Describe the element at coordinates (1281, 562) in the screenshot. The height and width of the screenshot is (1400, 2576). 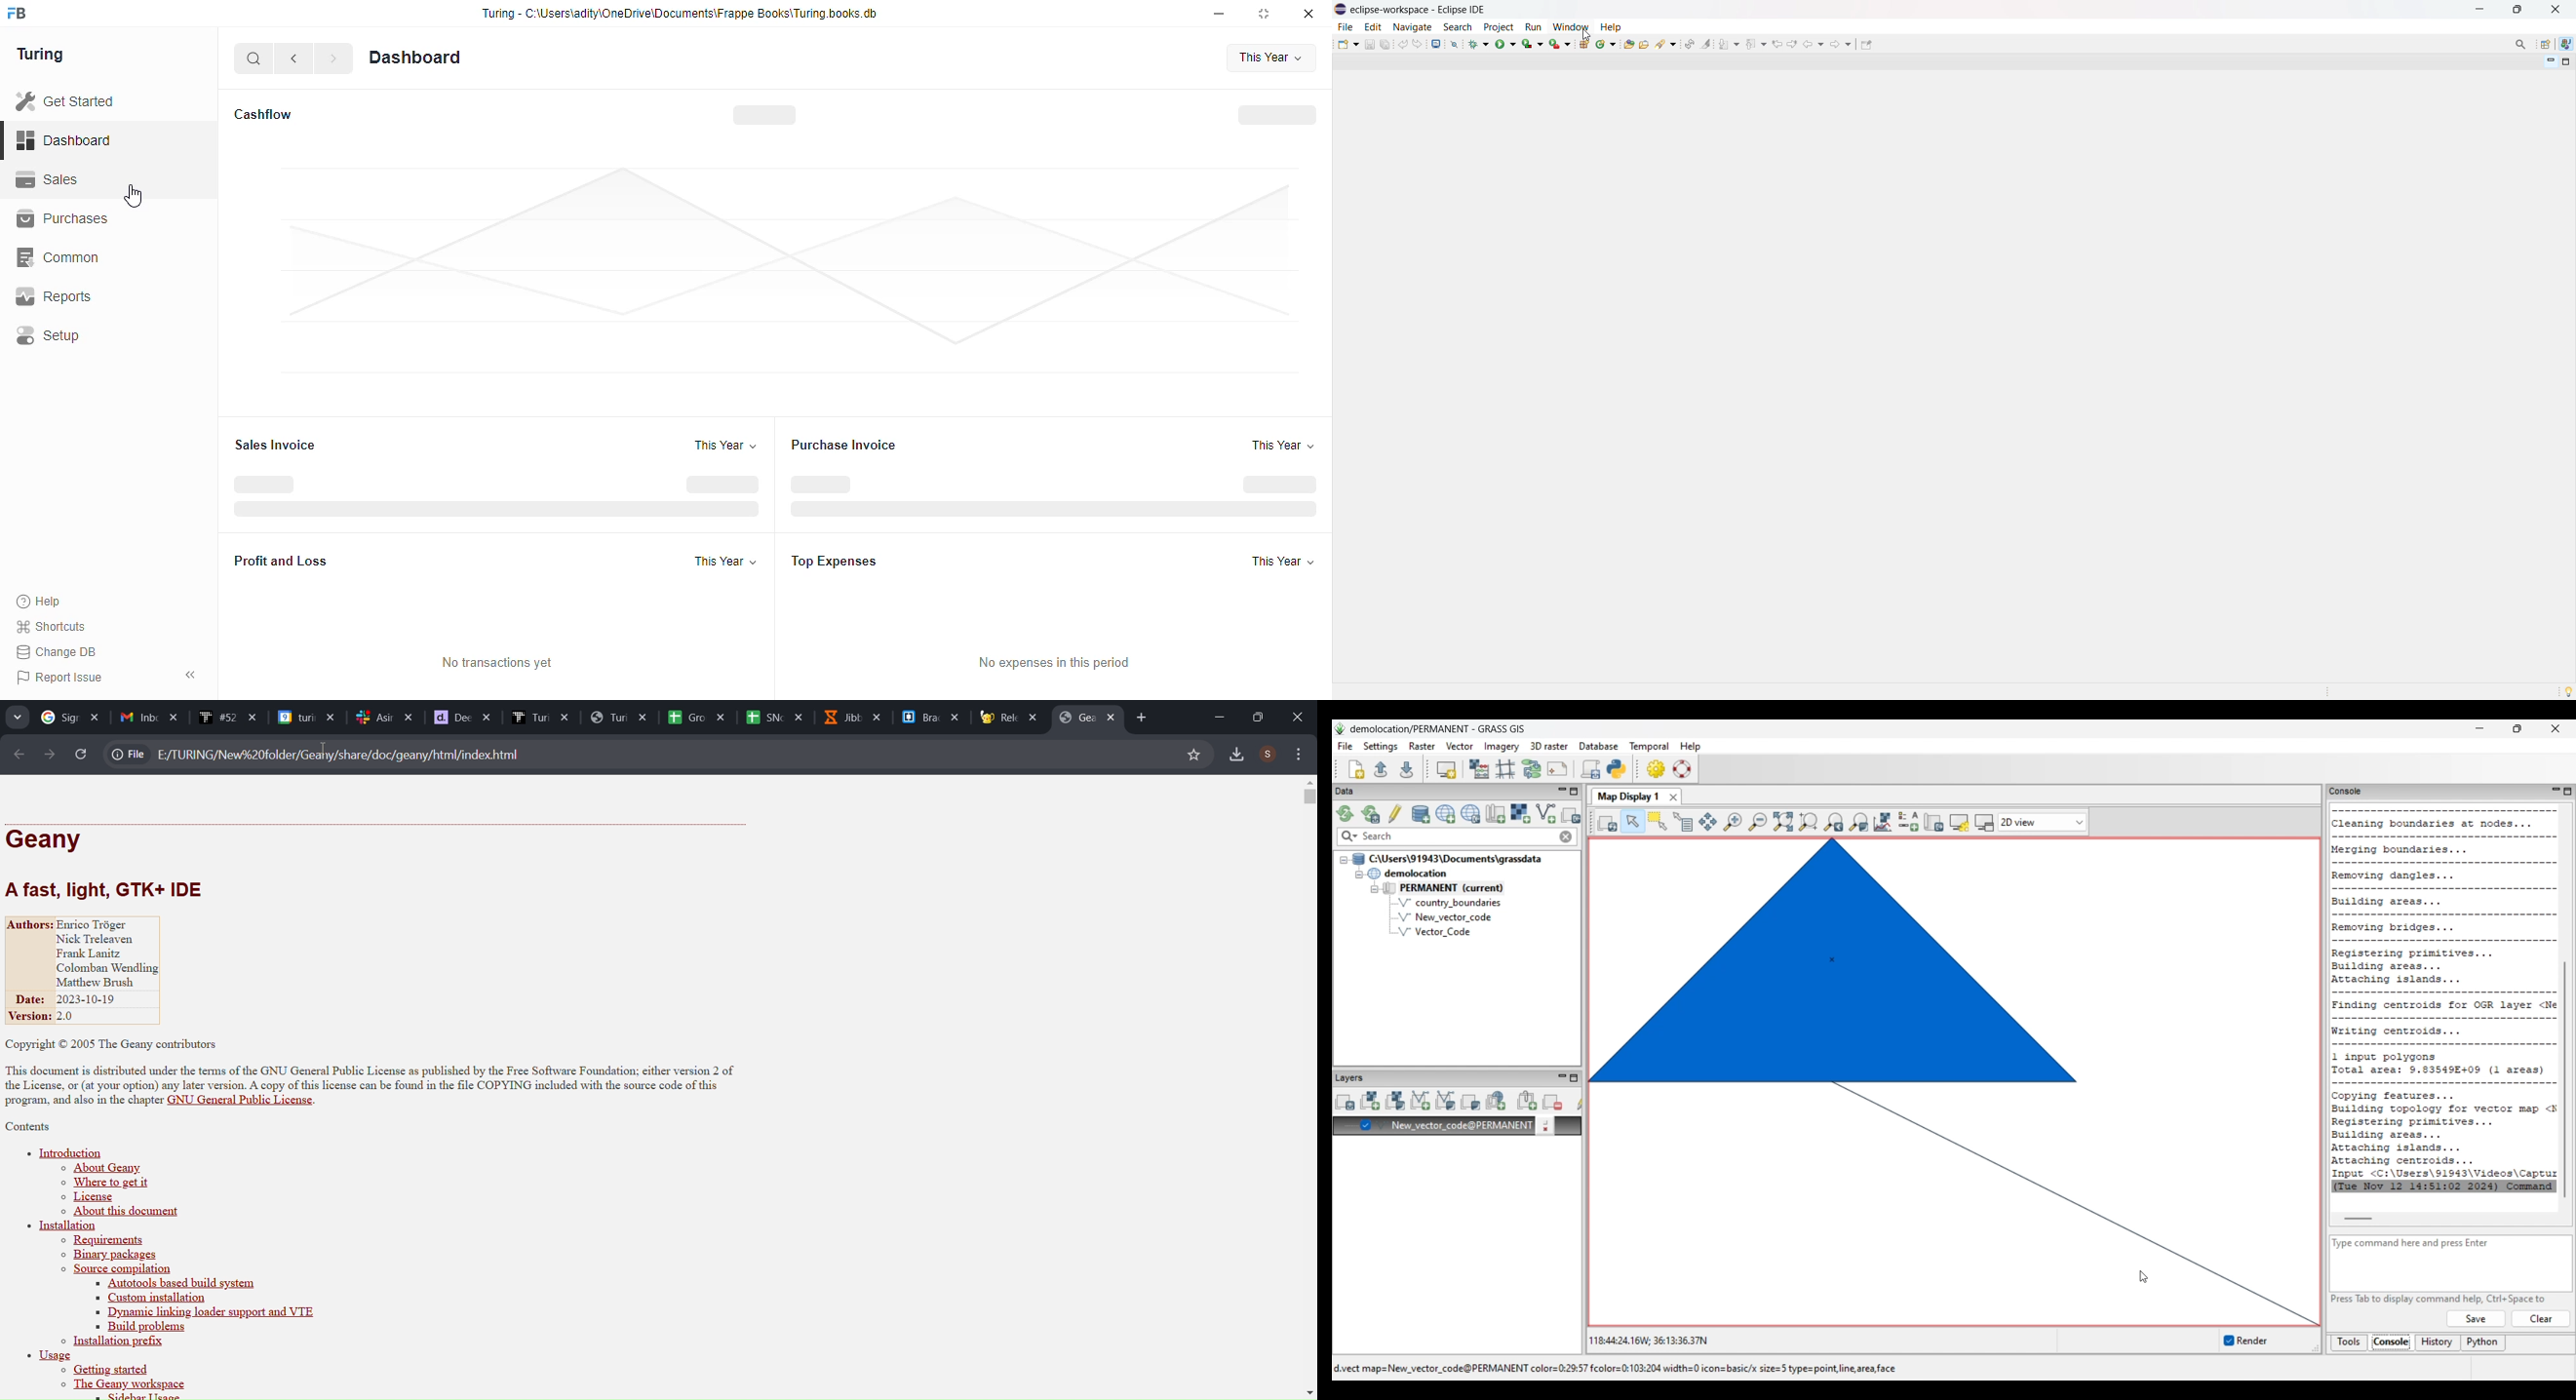
I see `This Year` at that location.